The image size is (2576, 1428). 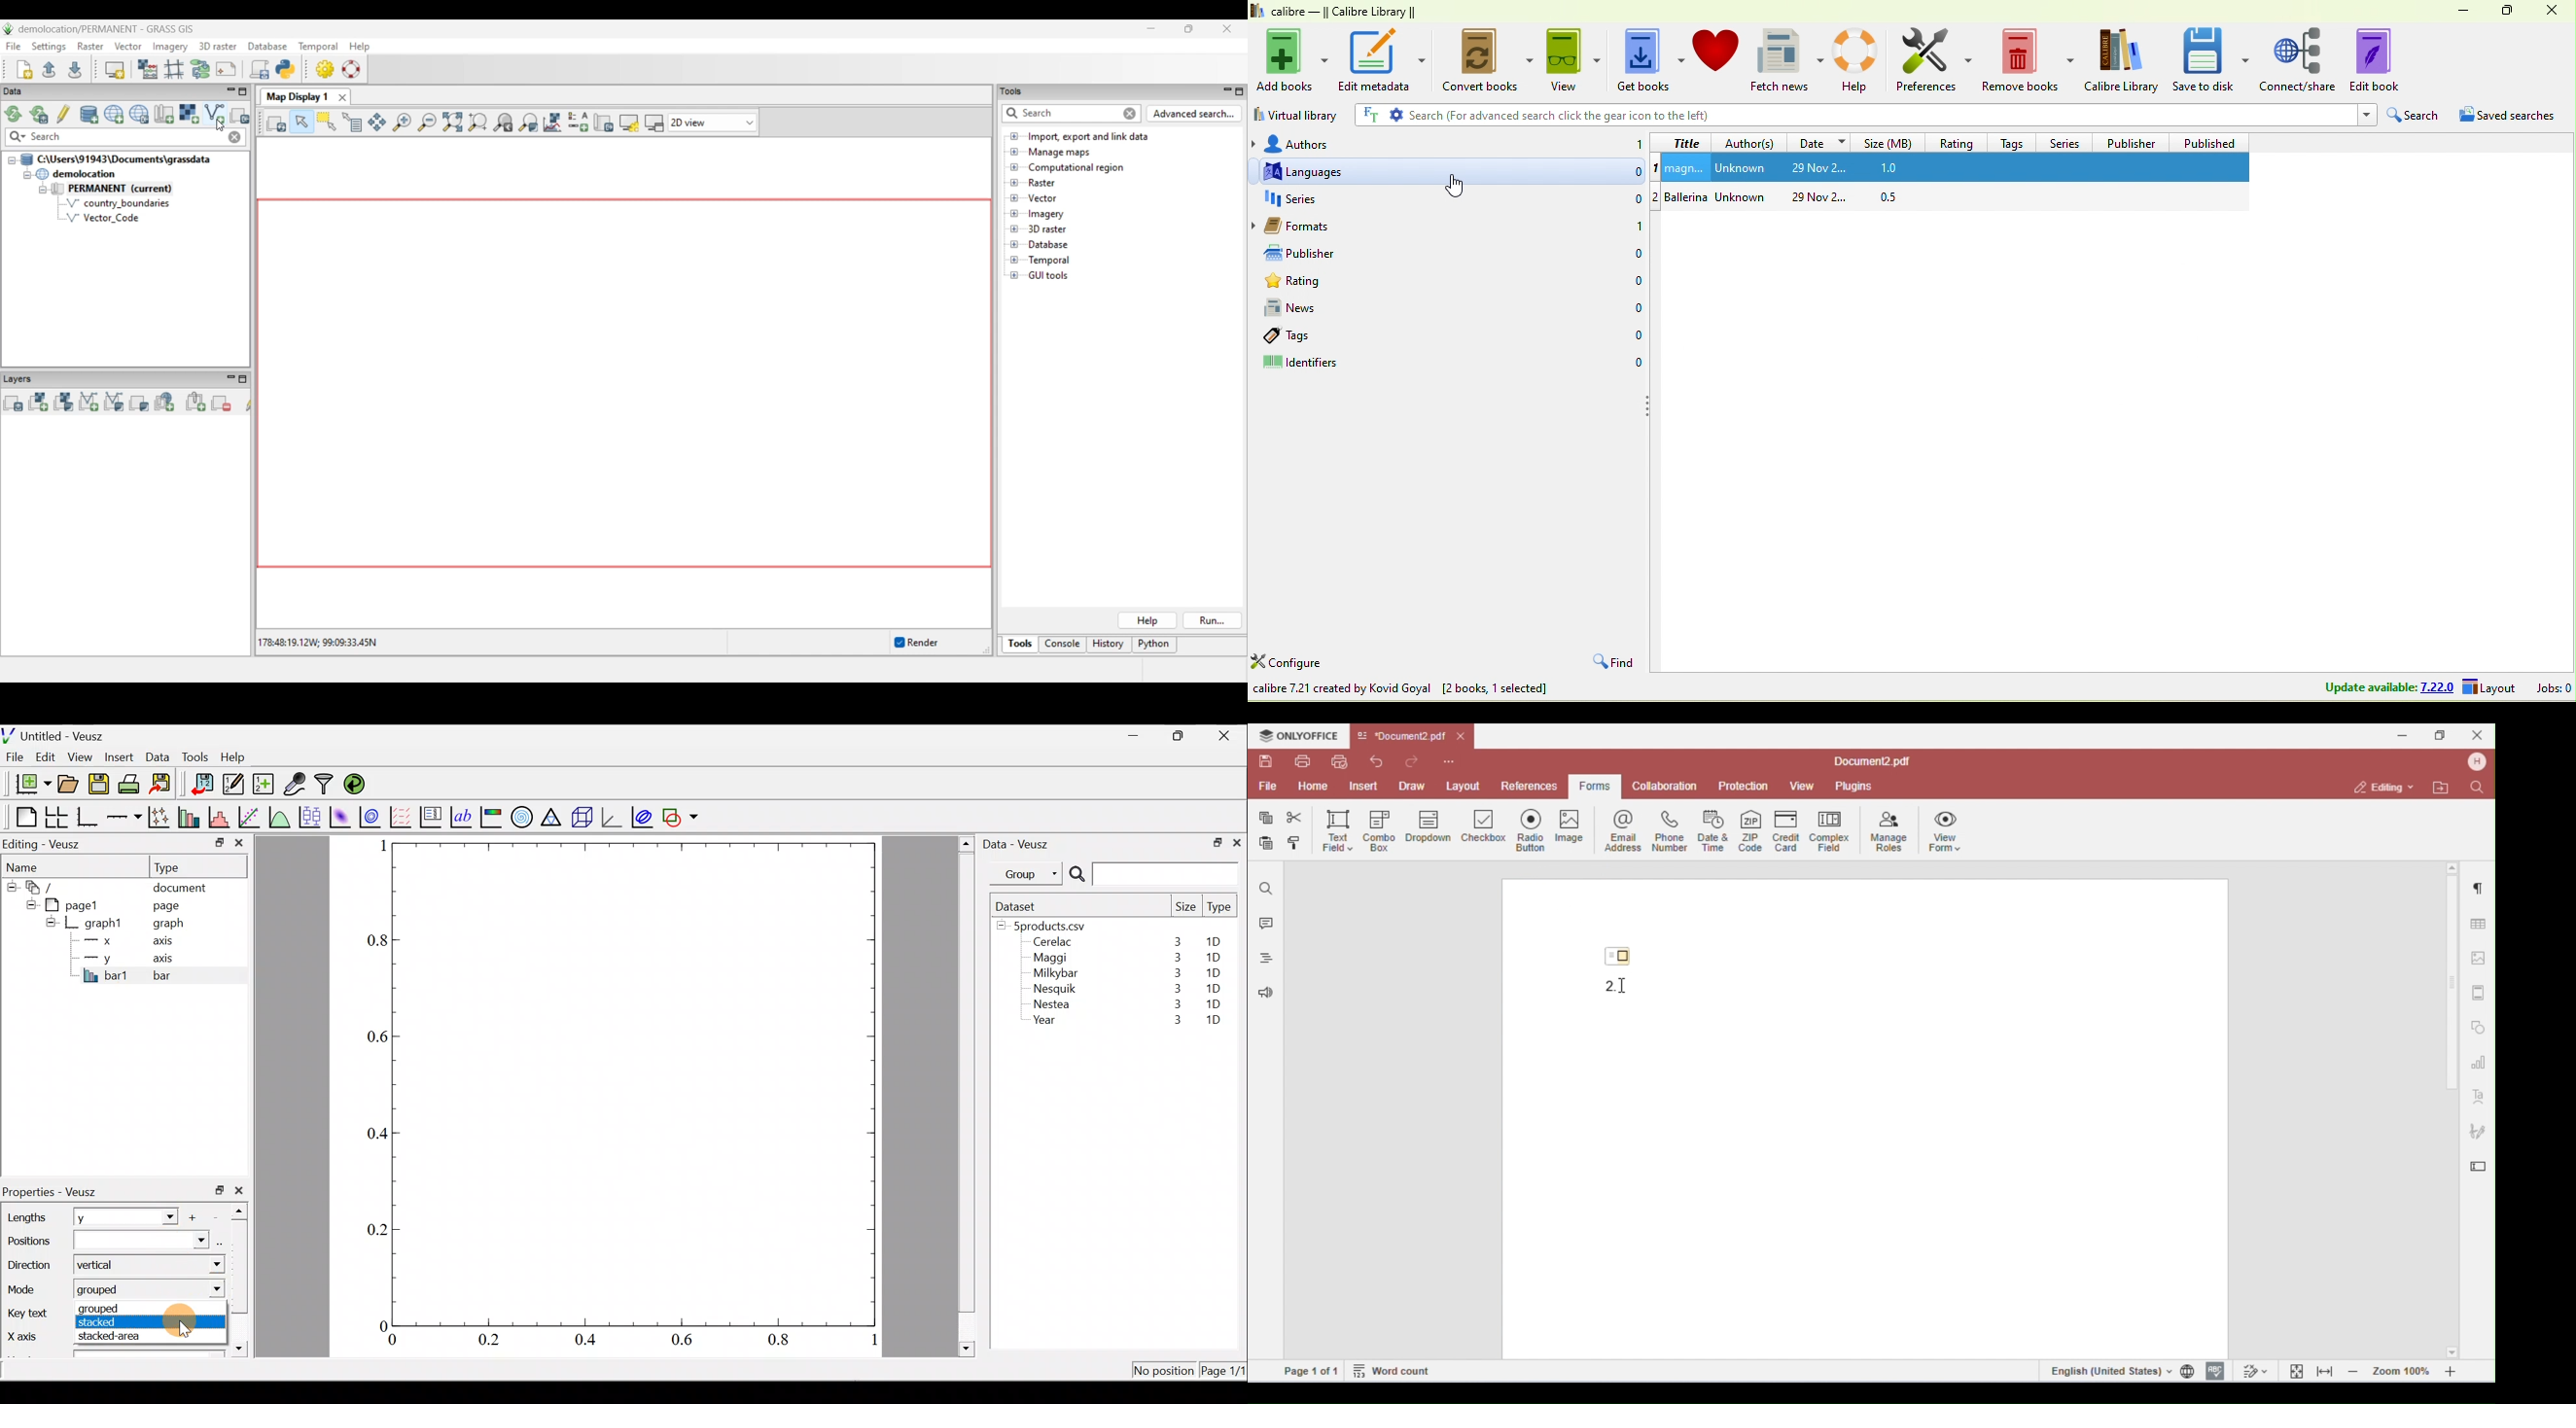 What do you see at coordinates (1637, 257) in the screenshot?
I see `0` at bounding box center [1637, 257].